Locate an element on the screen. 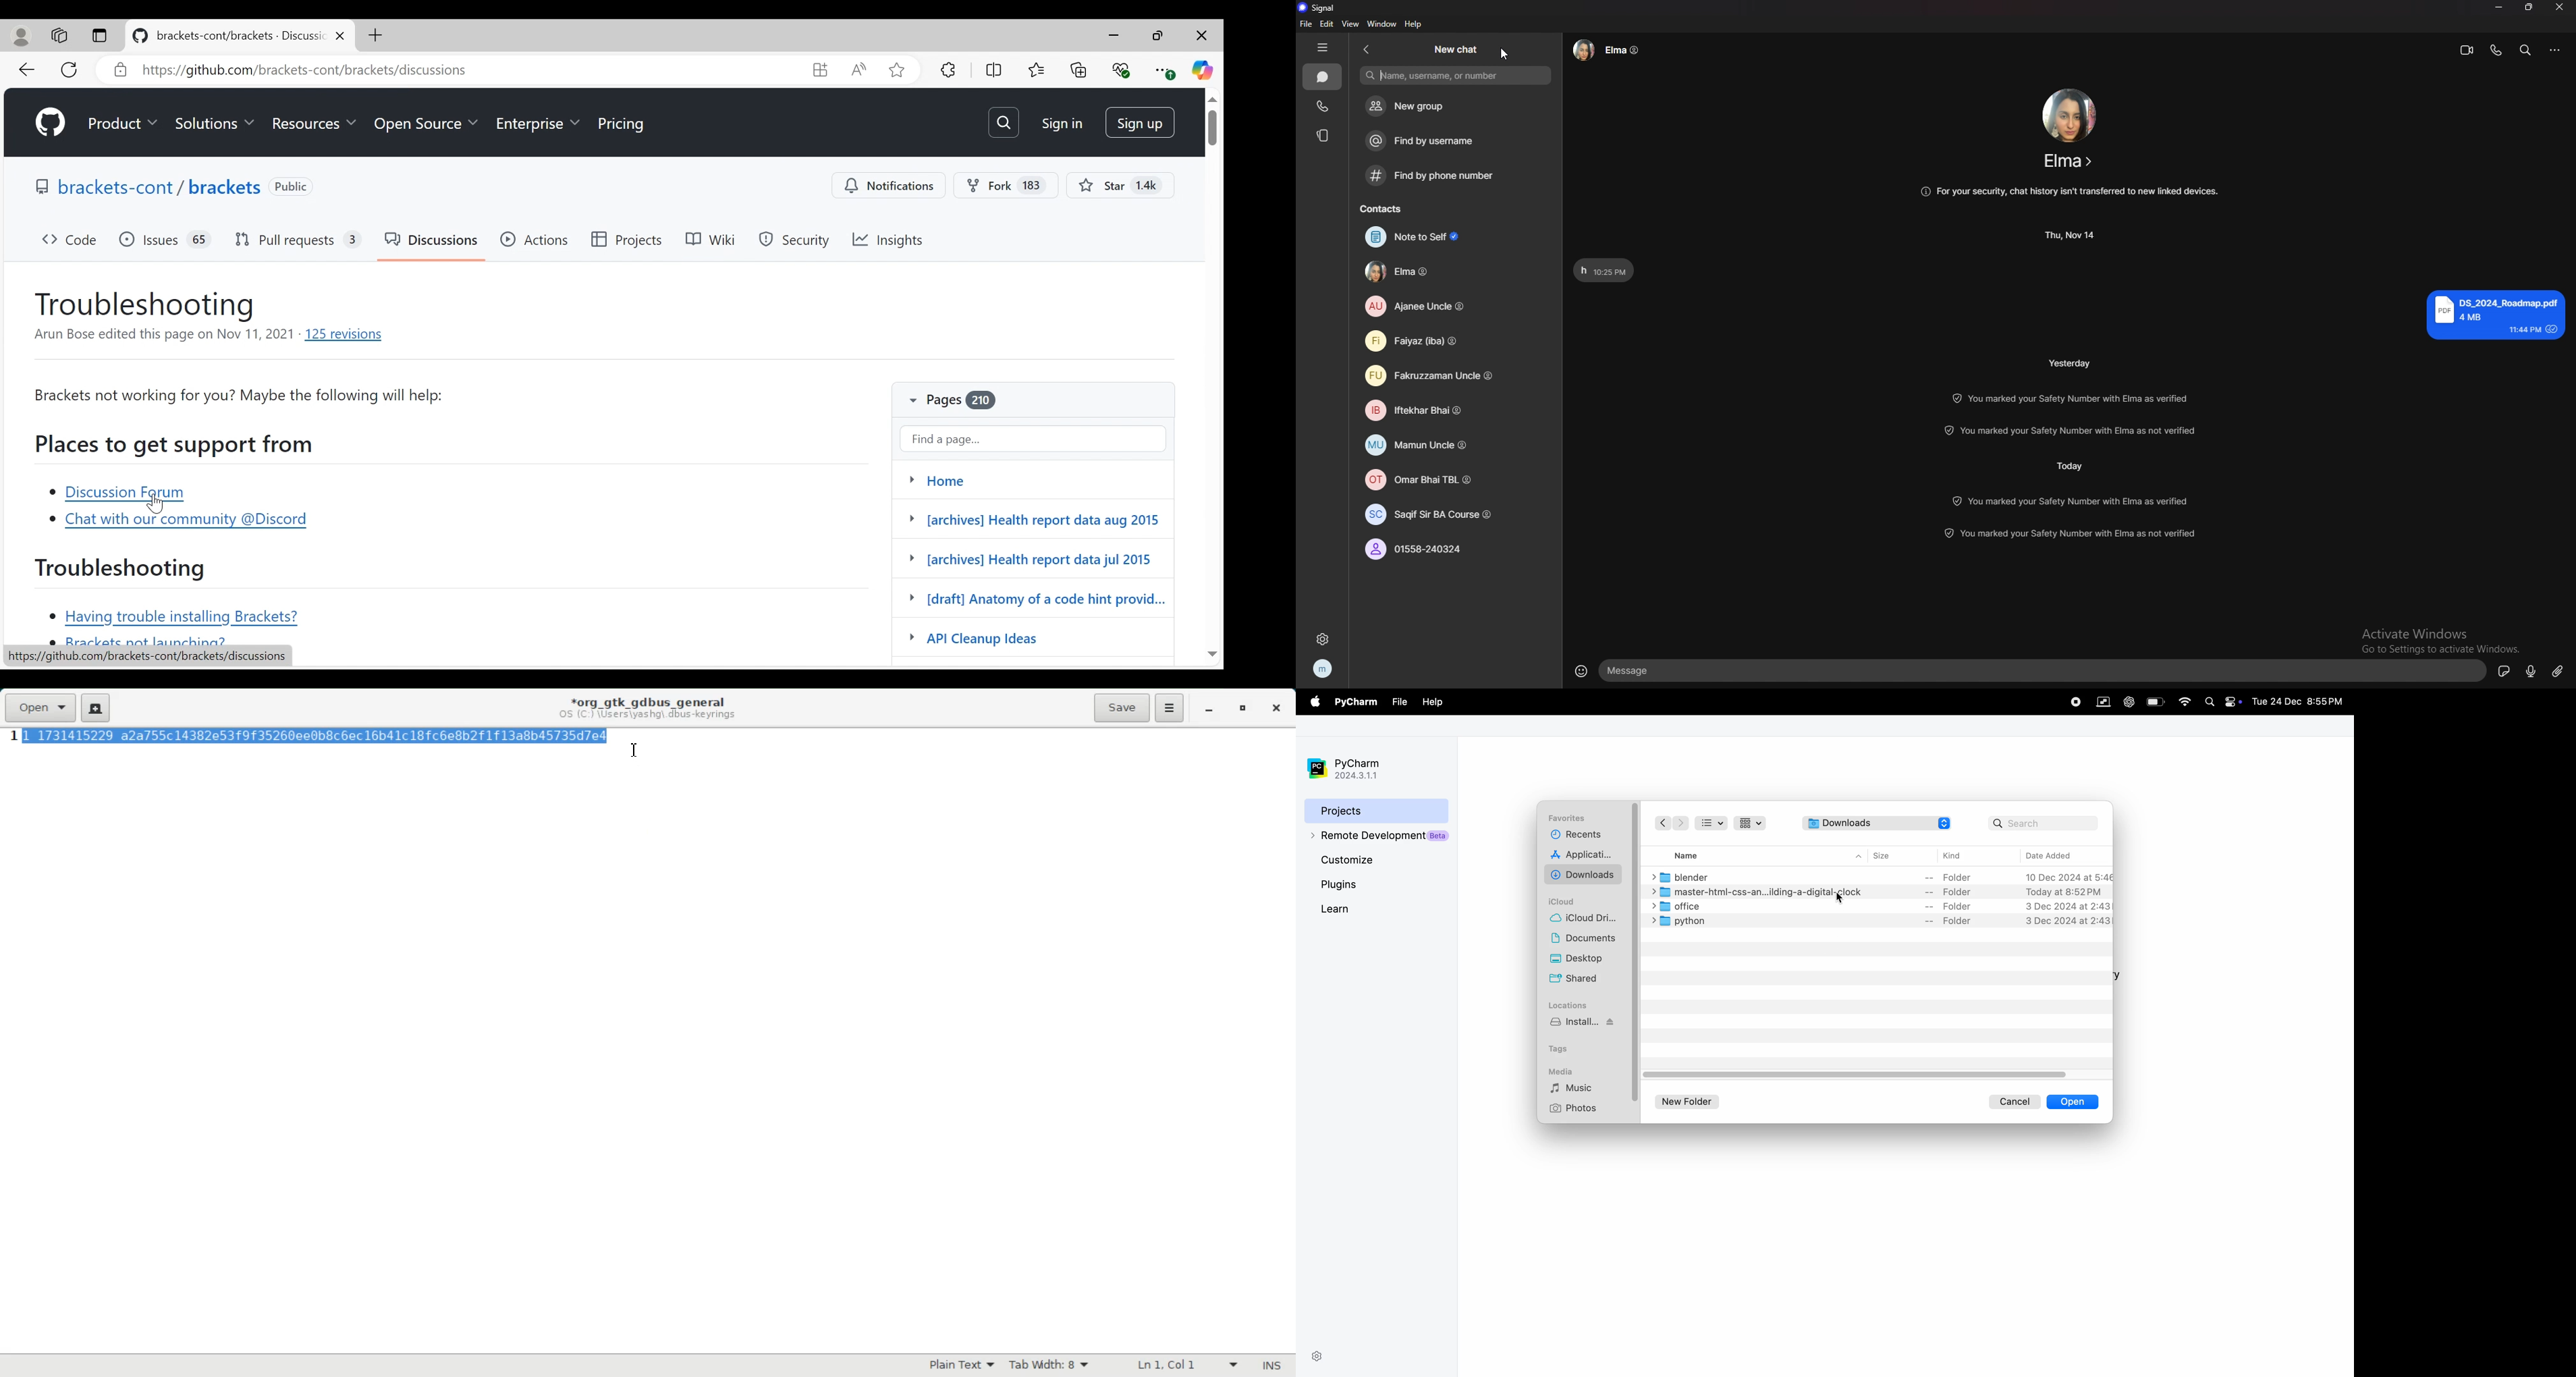  find by username is located at coordinates (1436, 141).